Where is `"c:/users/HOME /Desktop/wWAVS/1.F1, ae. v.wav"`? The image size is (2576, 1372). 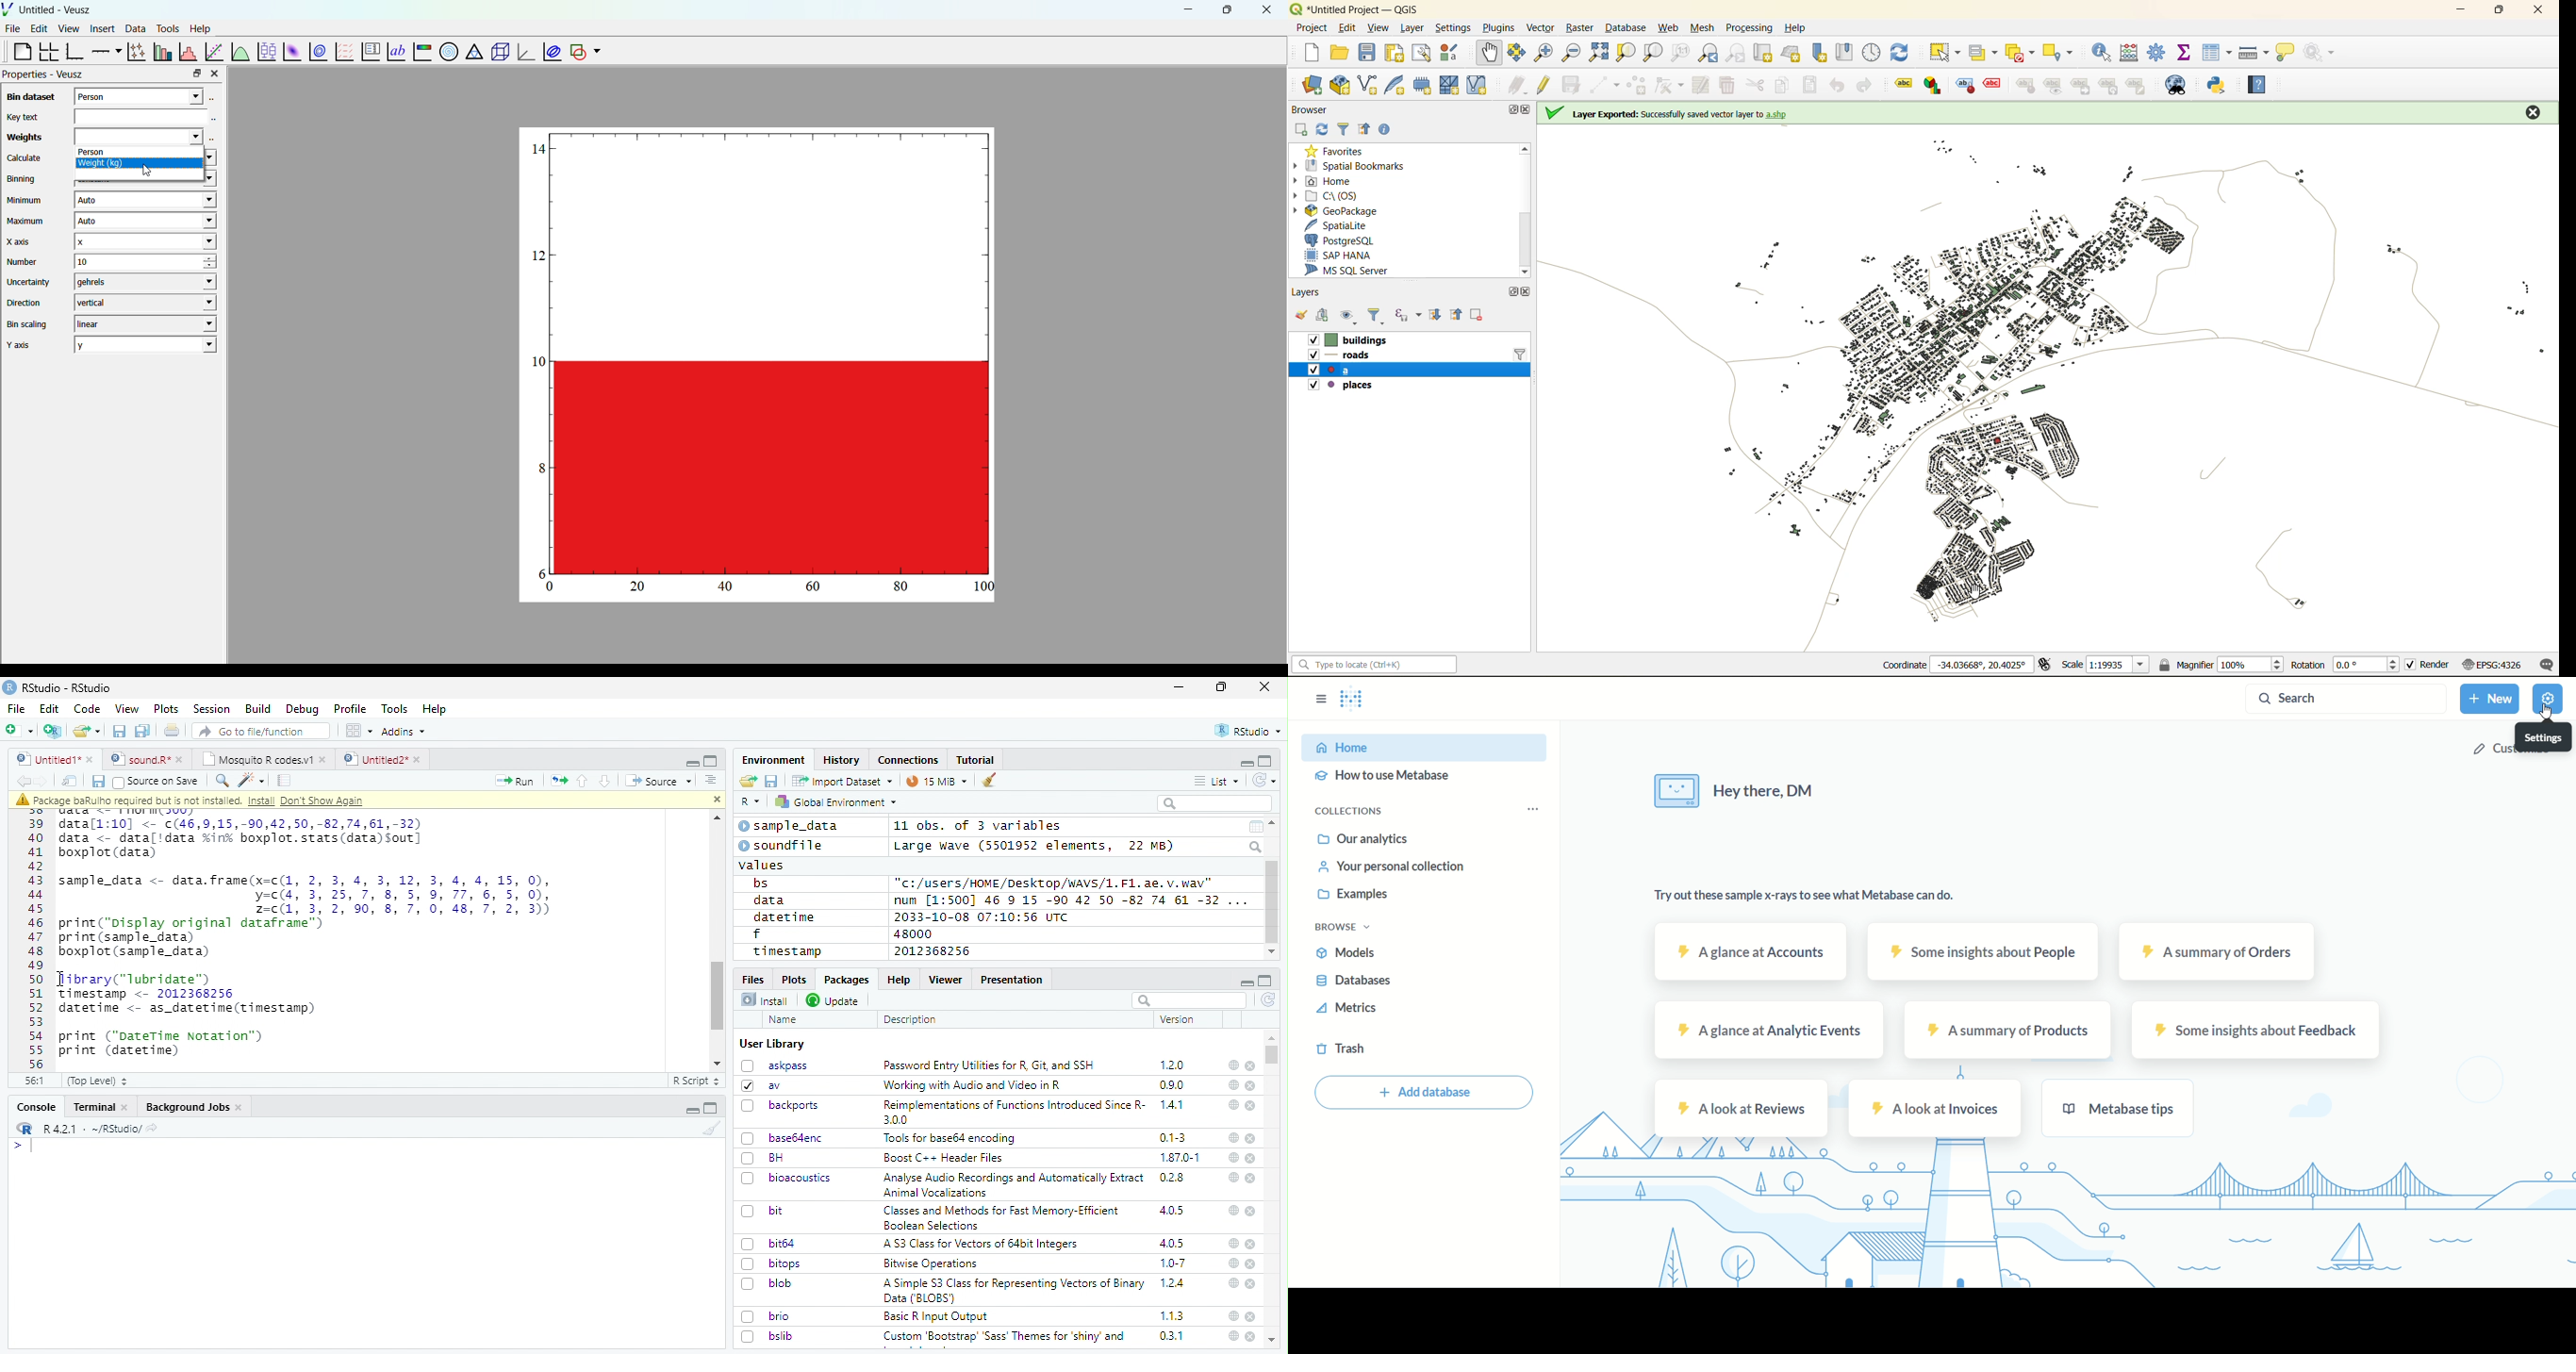
"c:/users/HOME /Desktop/wWAVS/1.F1, ae. v.wav" is located at coordinates (1055, 882).